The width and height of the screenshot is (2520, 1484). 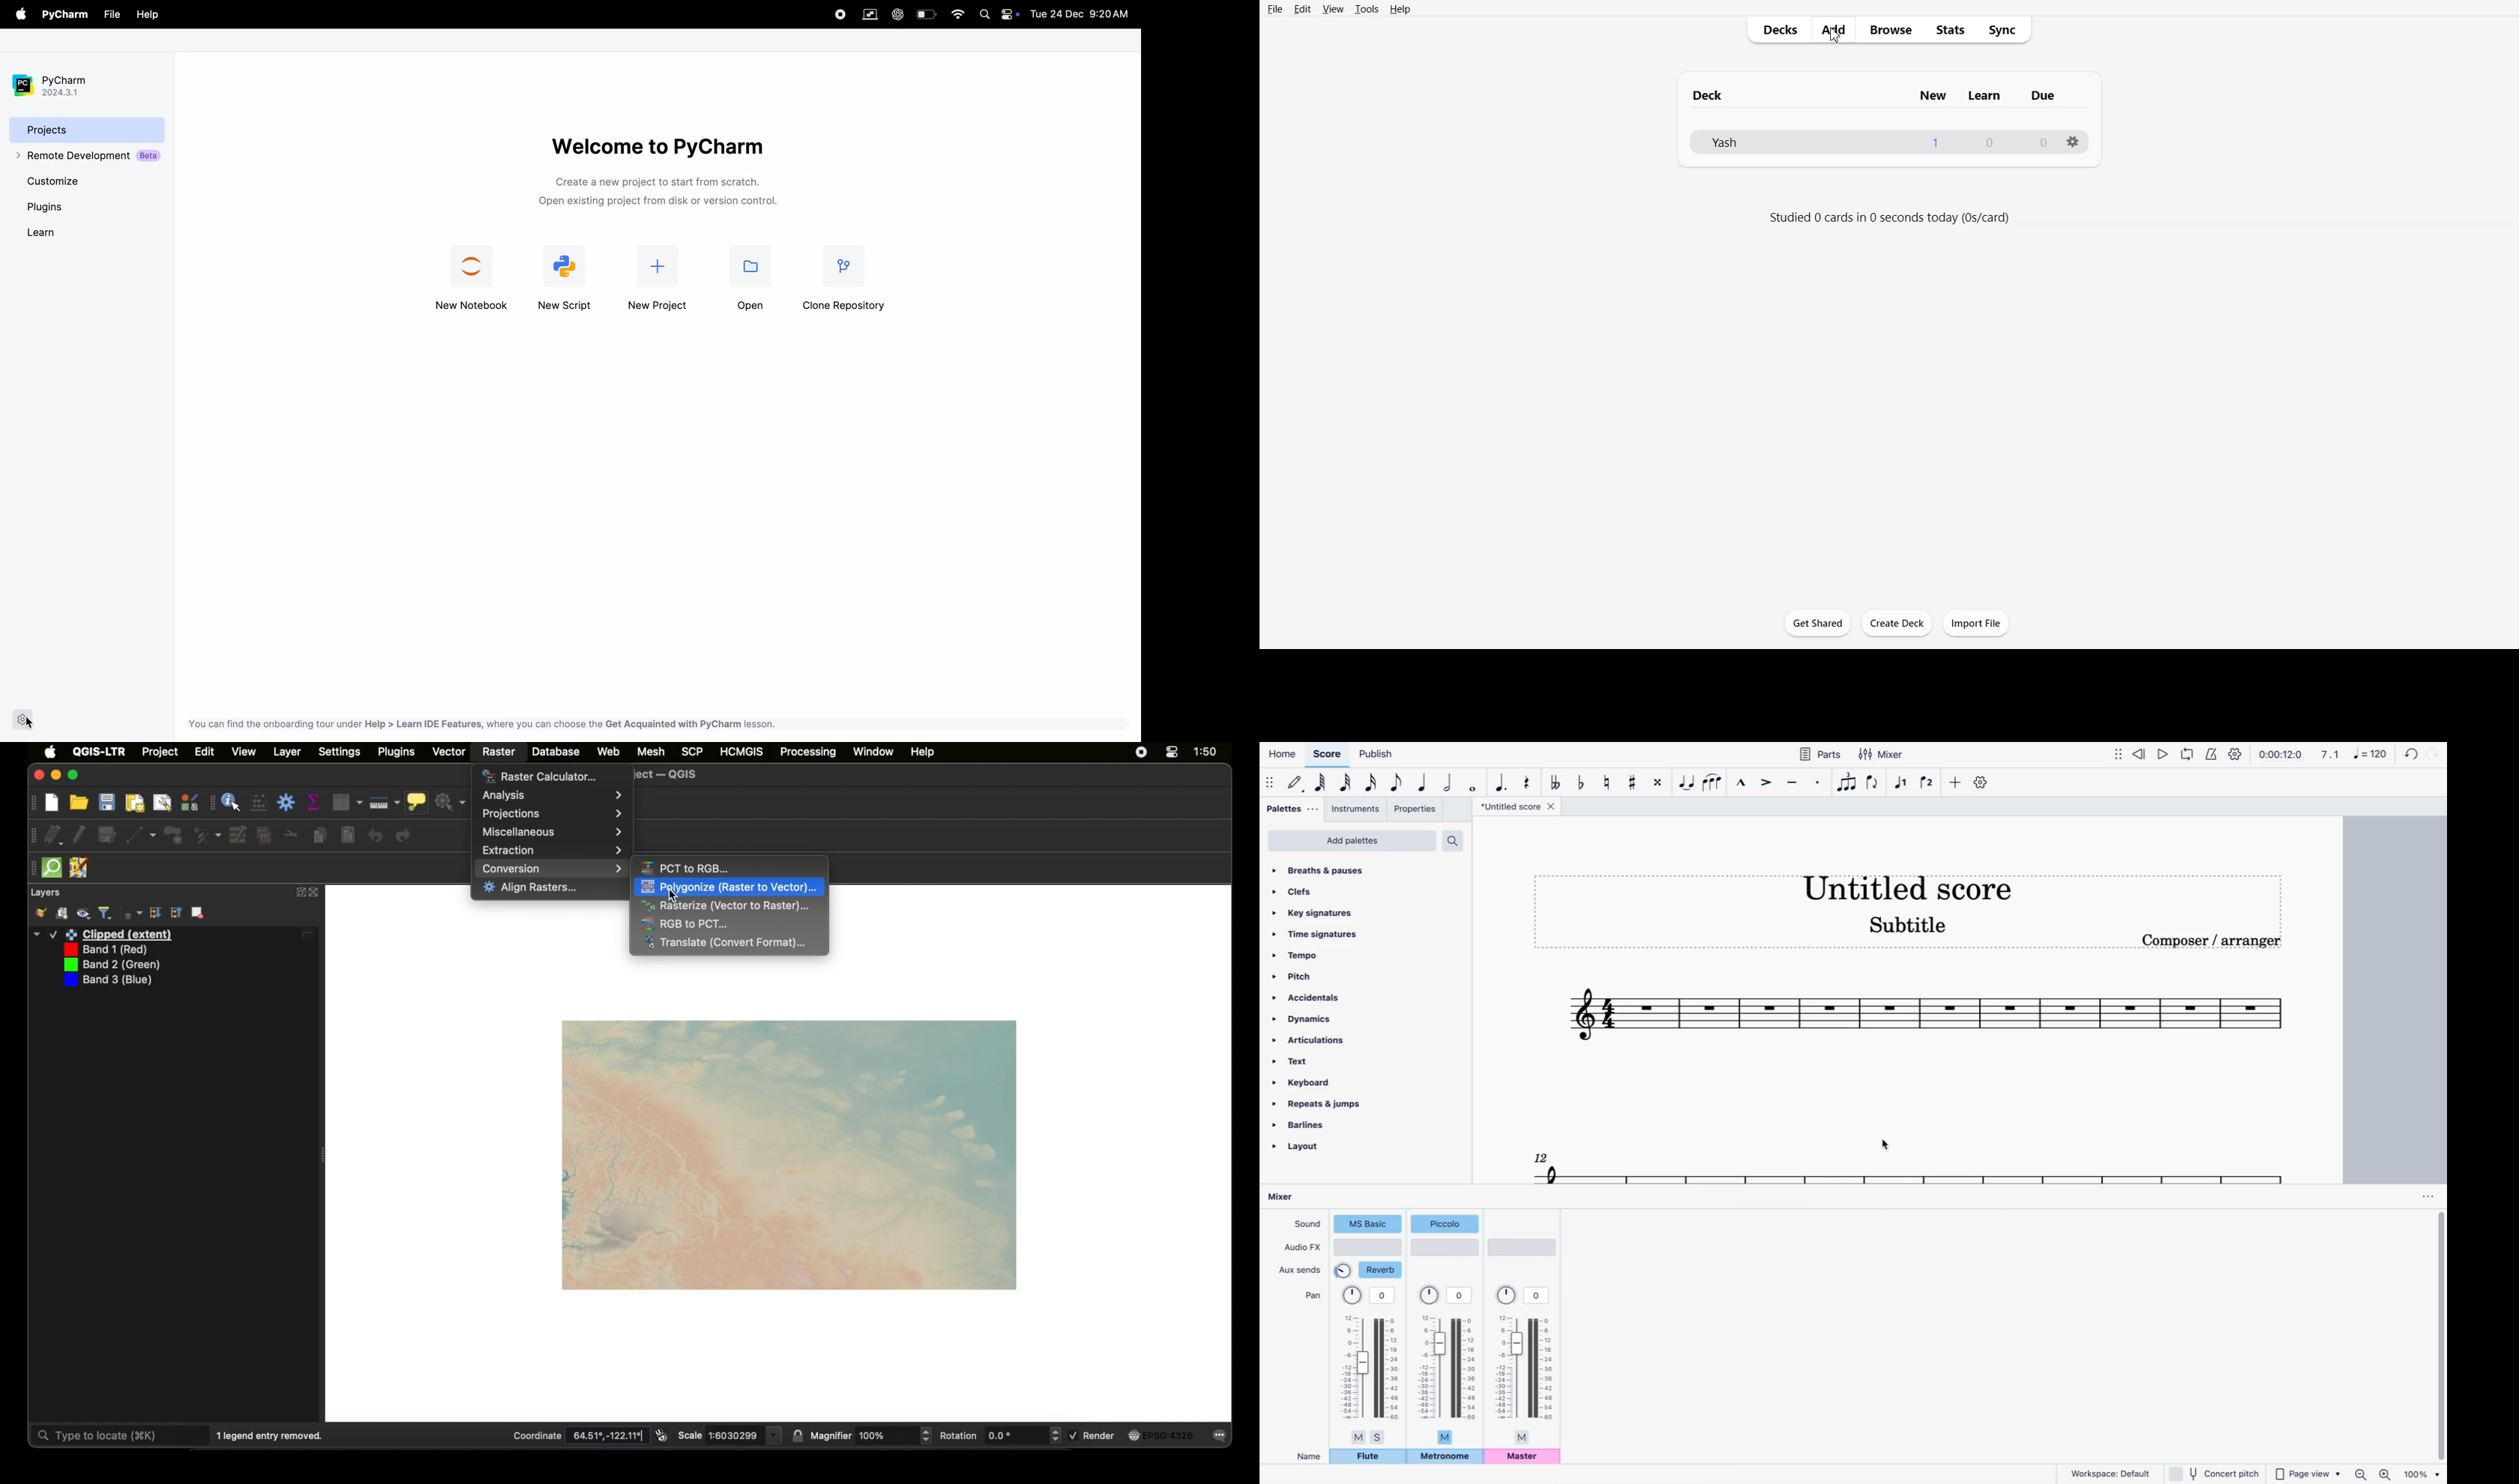 What do you see at coordinates (52, 804) in the screenshot?
I see `new` at bounding box center [52, 804].